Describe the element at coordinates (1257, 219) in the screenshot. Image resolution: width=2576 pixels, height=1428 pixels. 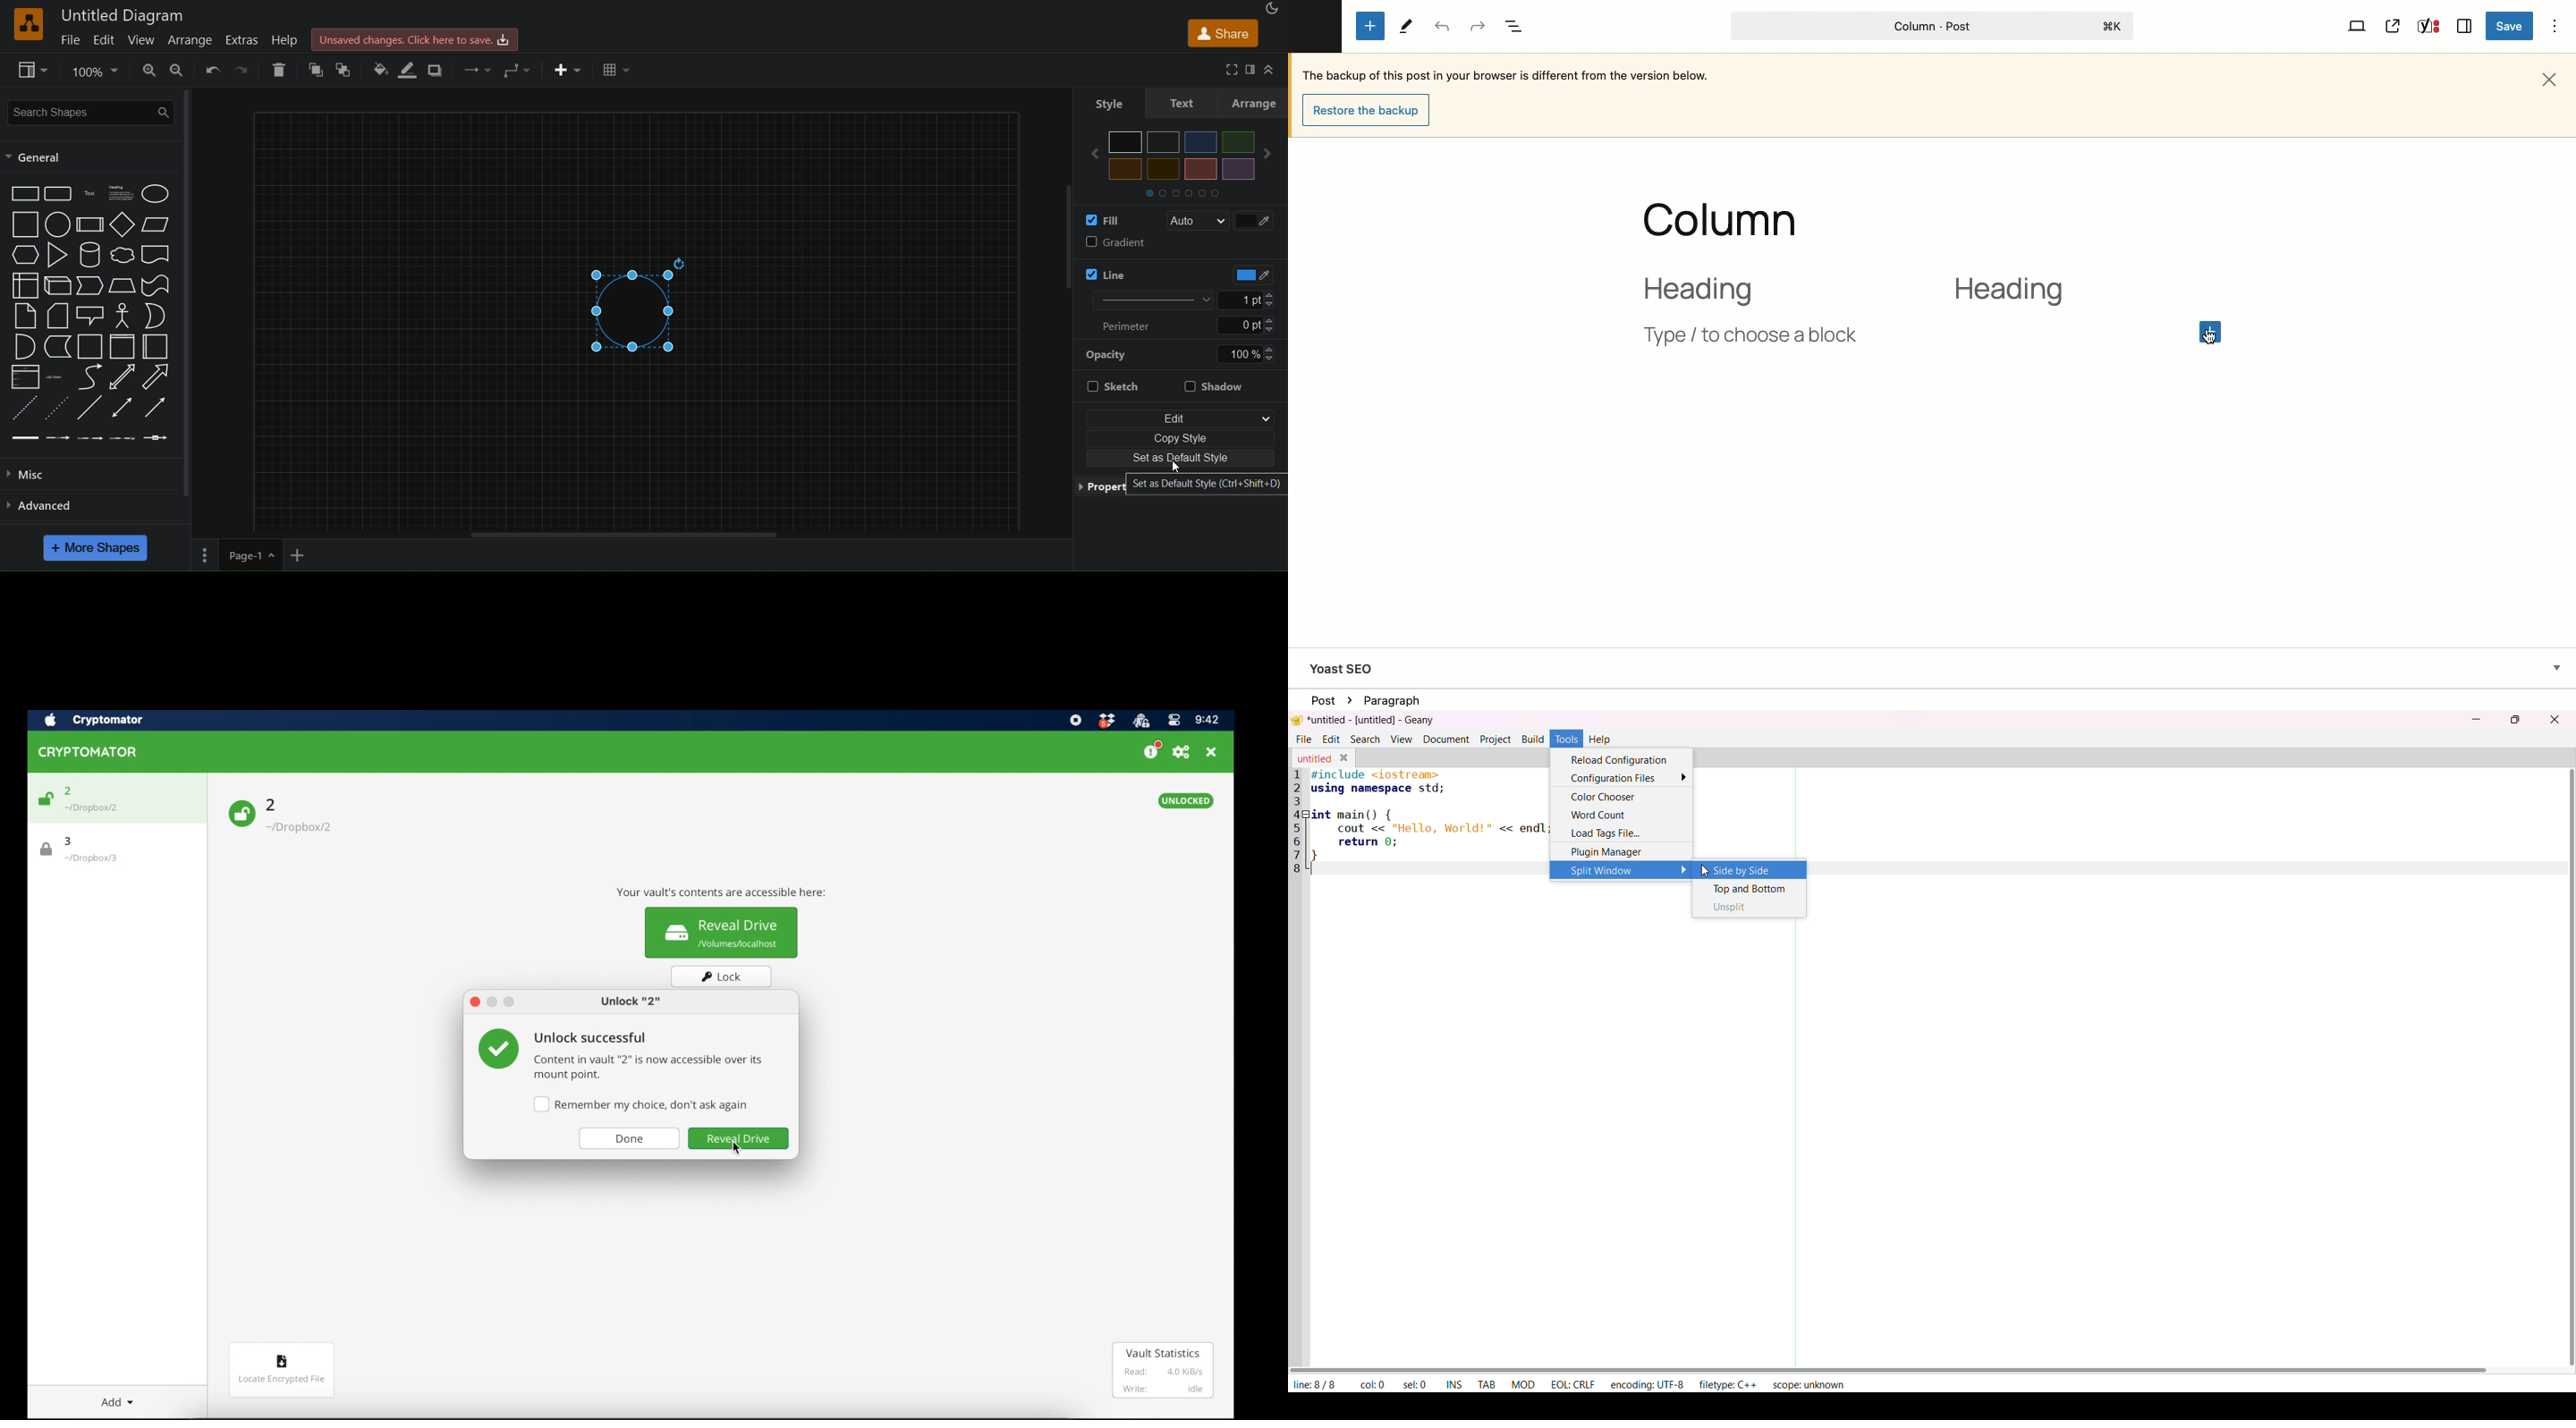
I see `color` at that location.